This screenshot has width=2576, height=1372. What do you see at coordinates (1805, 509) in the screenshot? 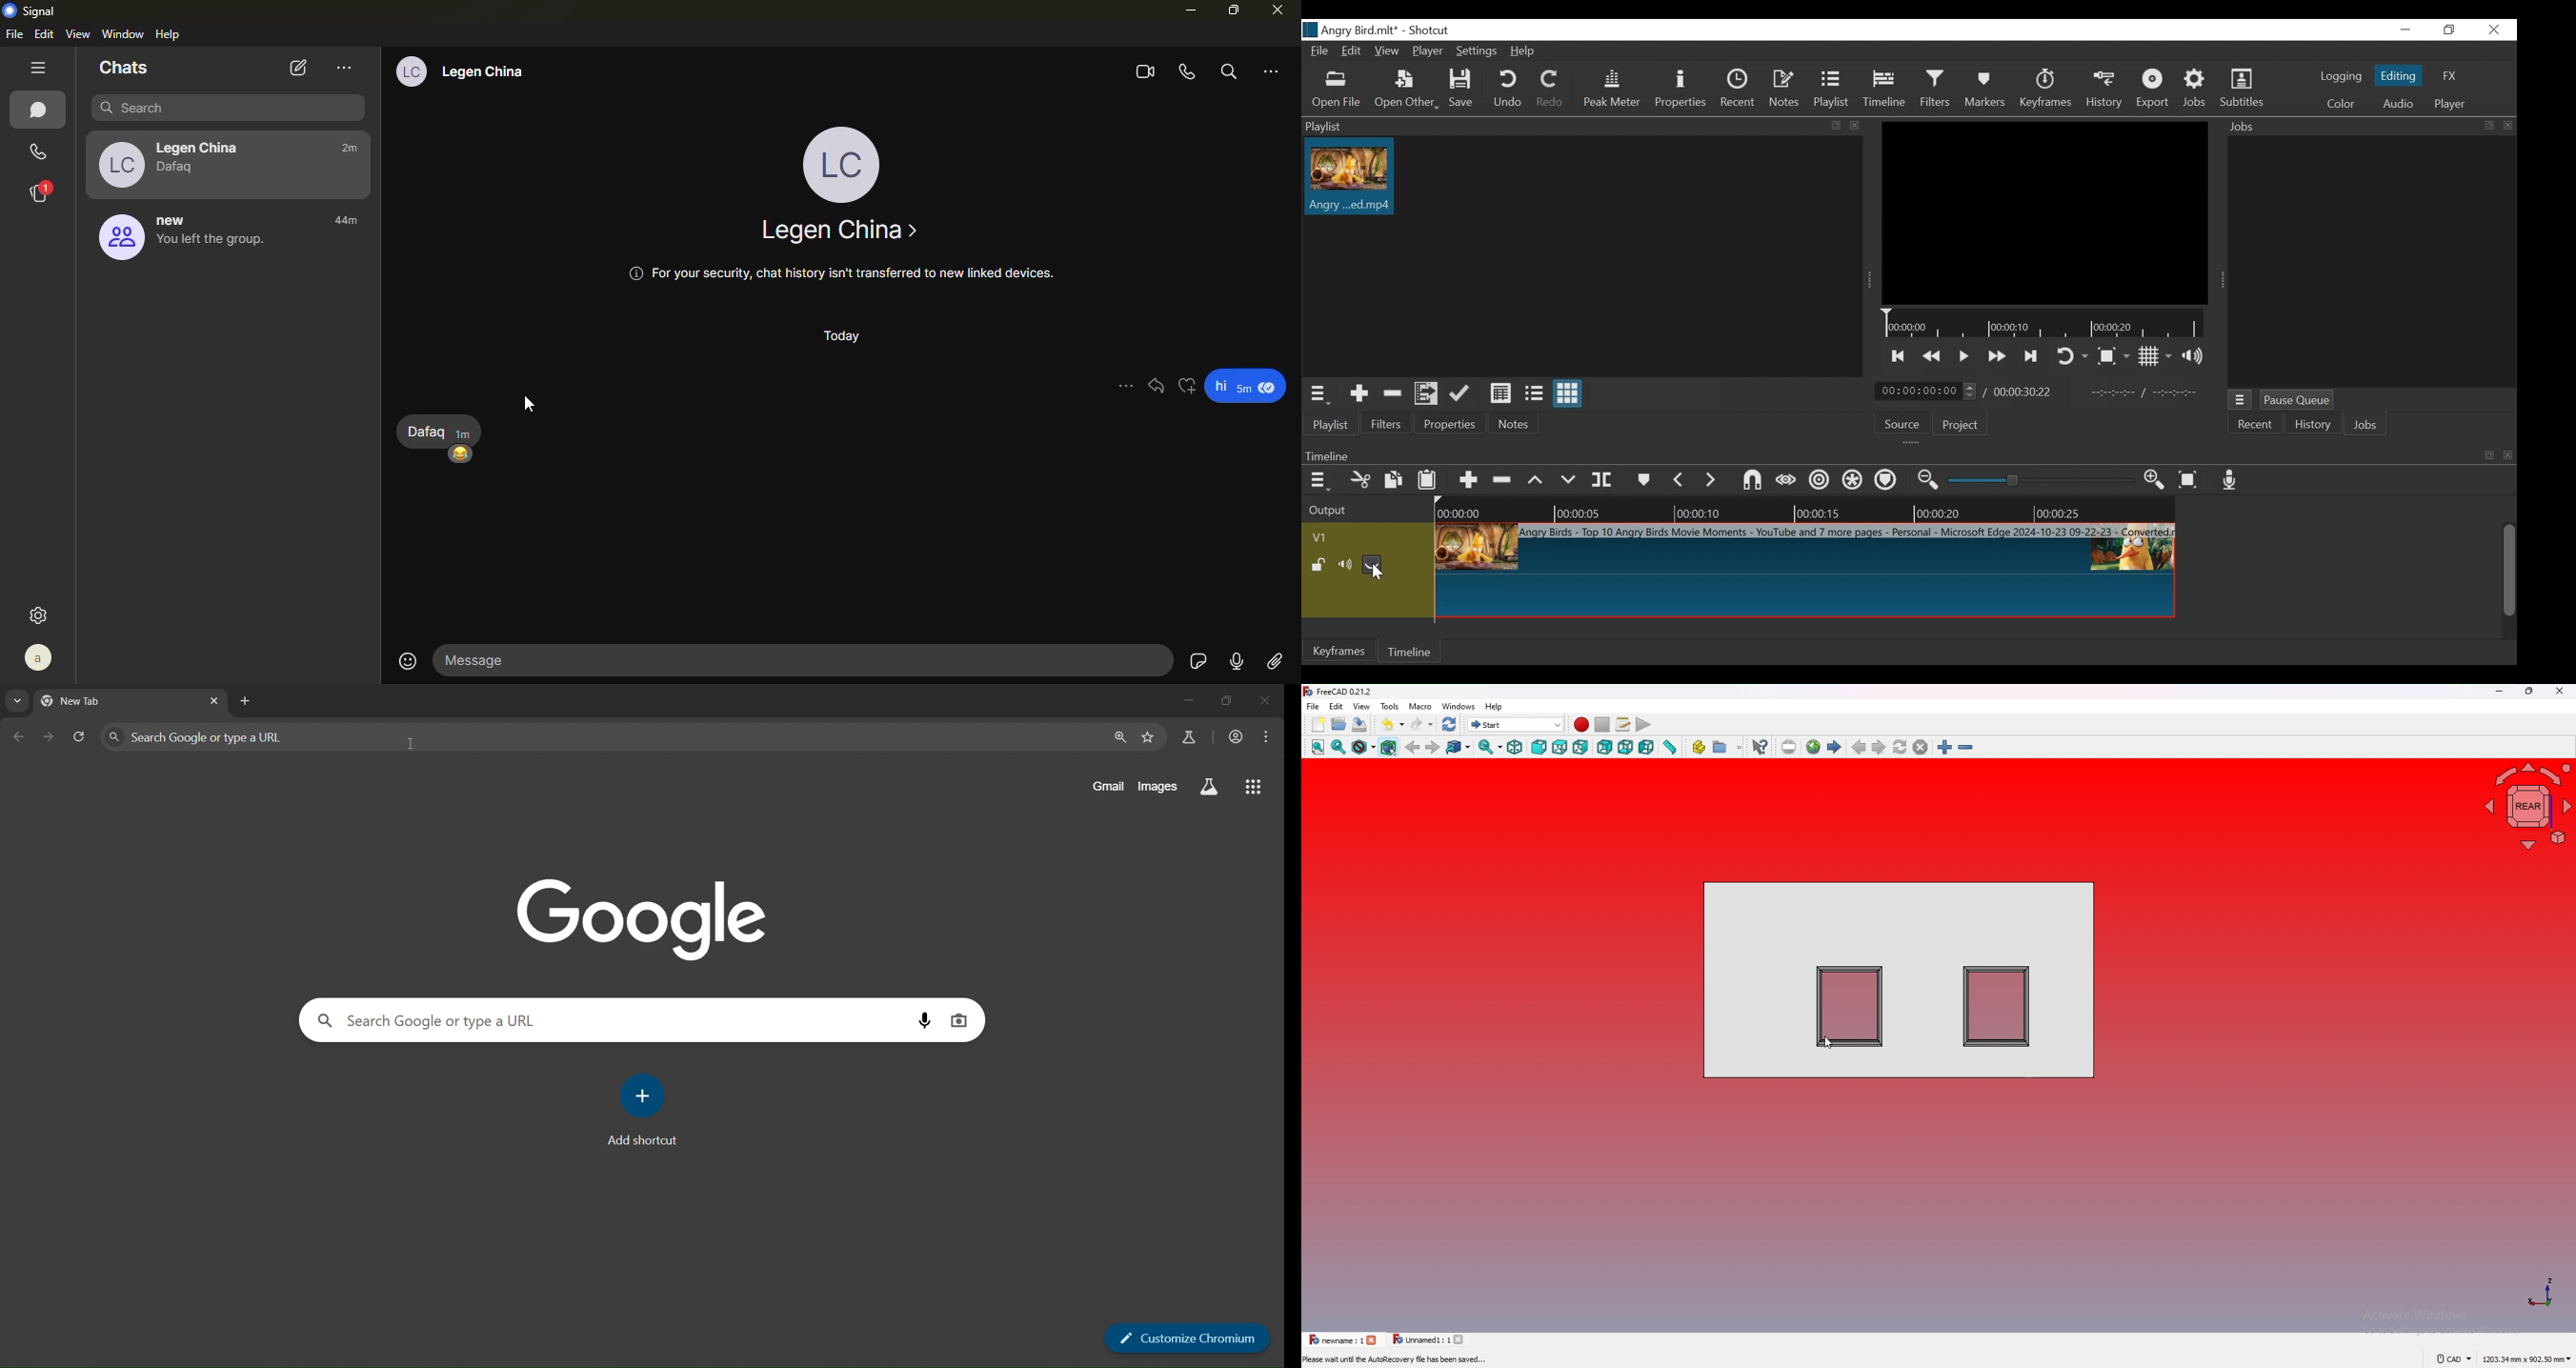
I see `Timeline` at bounding box center [1805, 509].